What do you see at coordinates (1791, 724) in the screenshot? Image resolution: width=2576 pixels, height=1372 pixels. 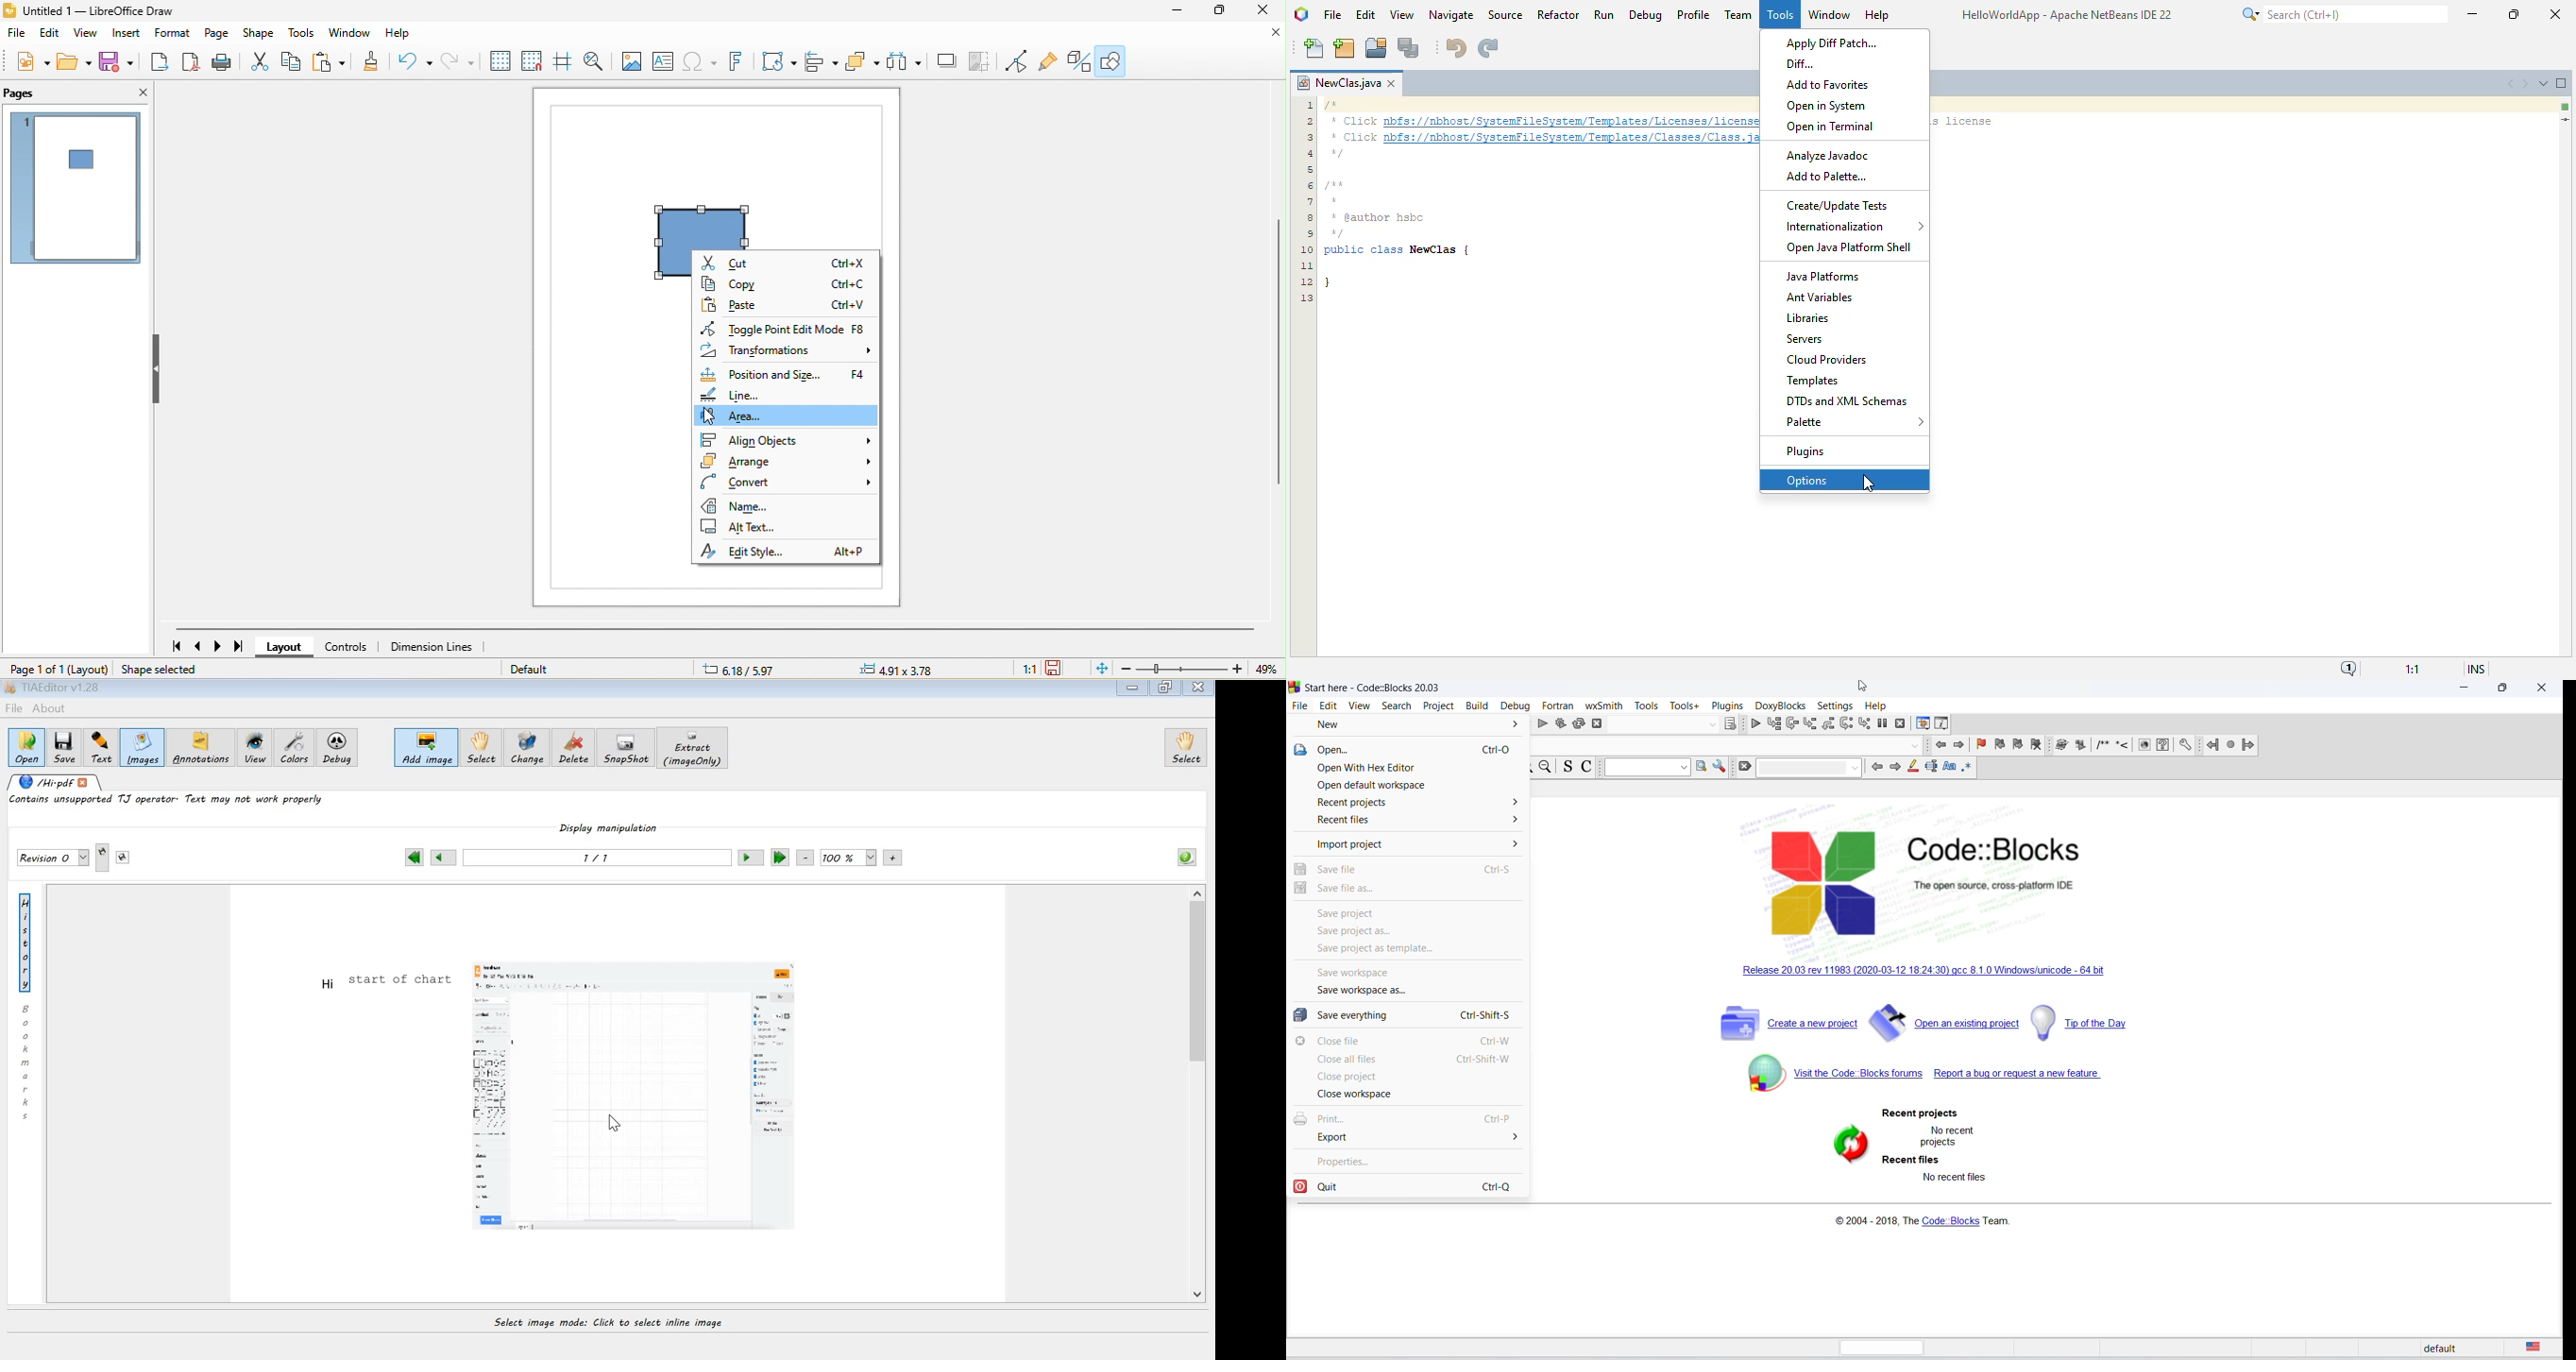 I see `next line ` at bounding box center [1791, 724].